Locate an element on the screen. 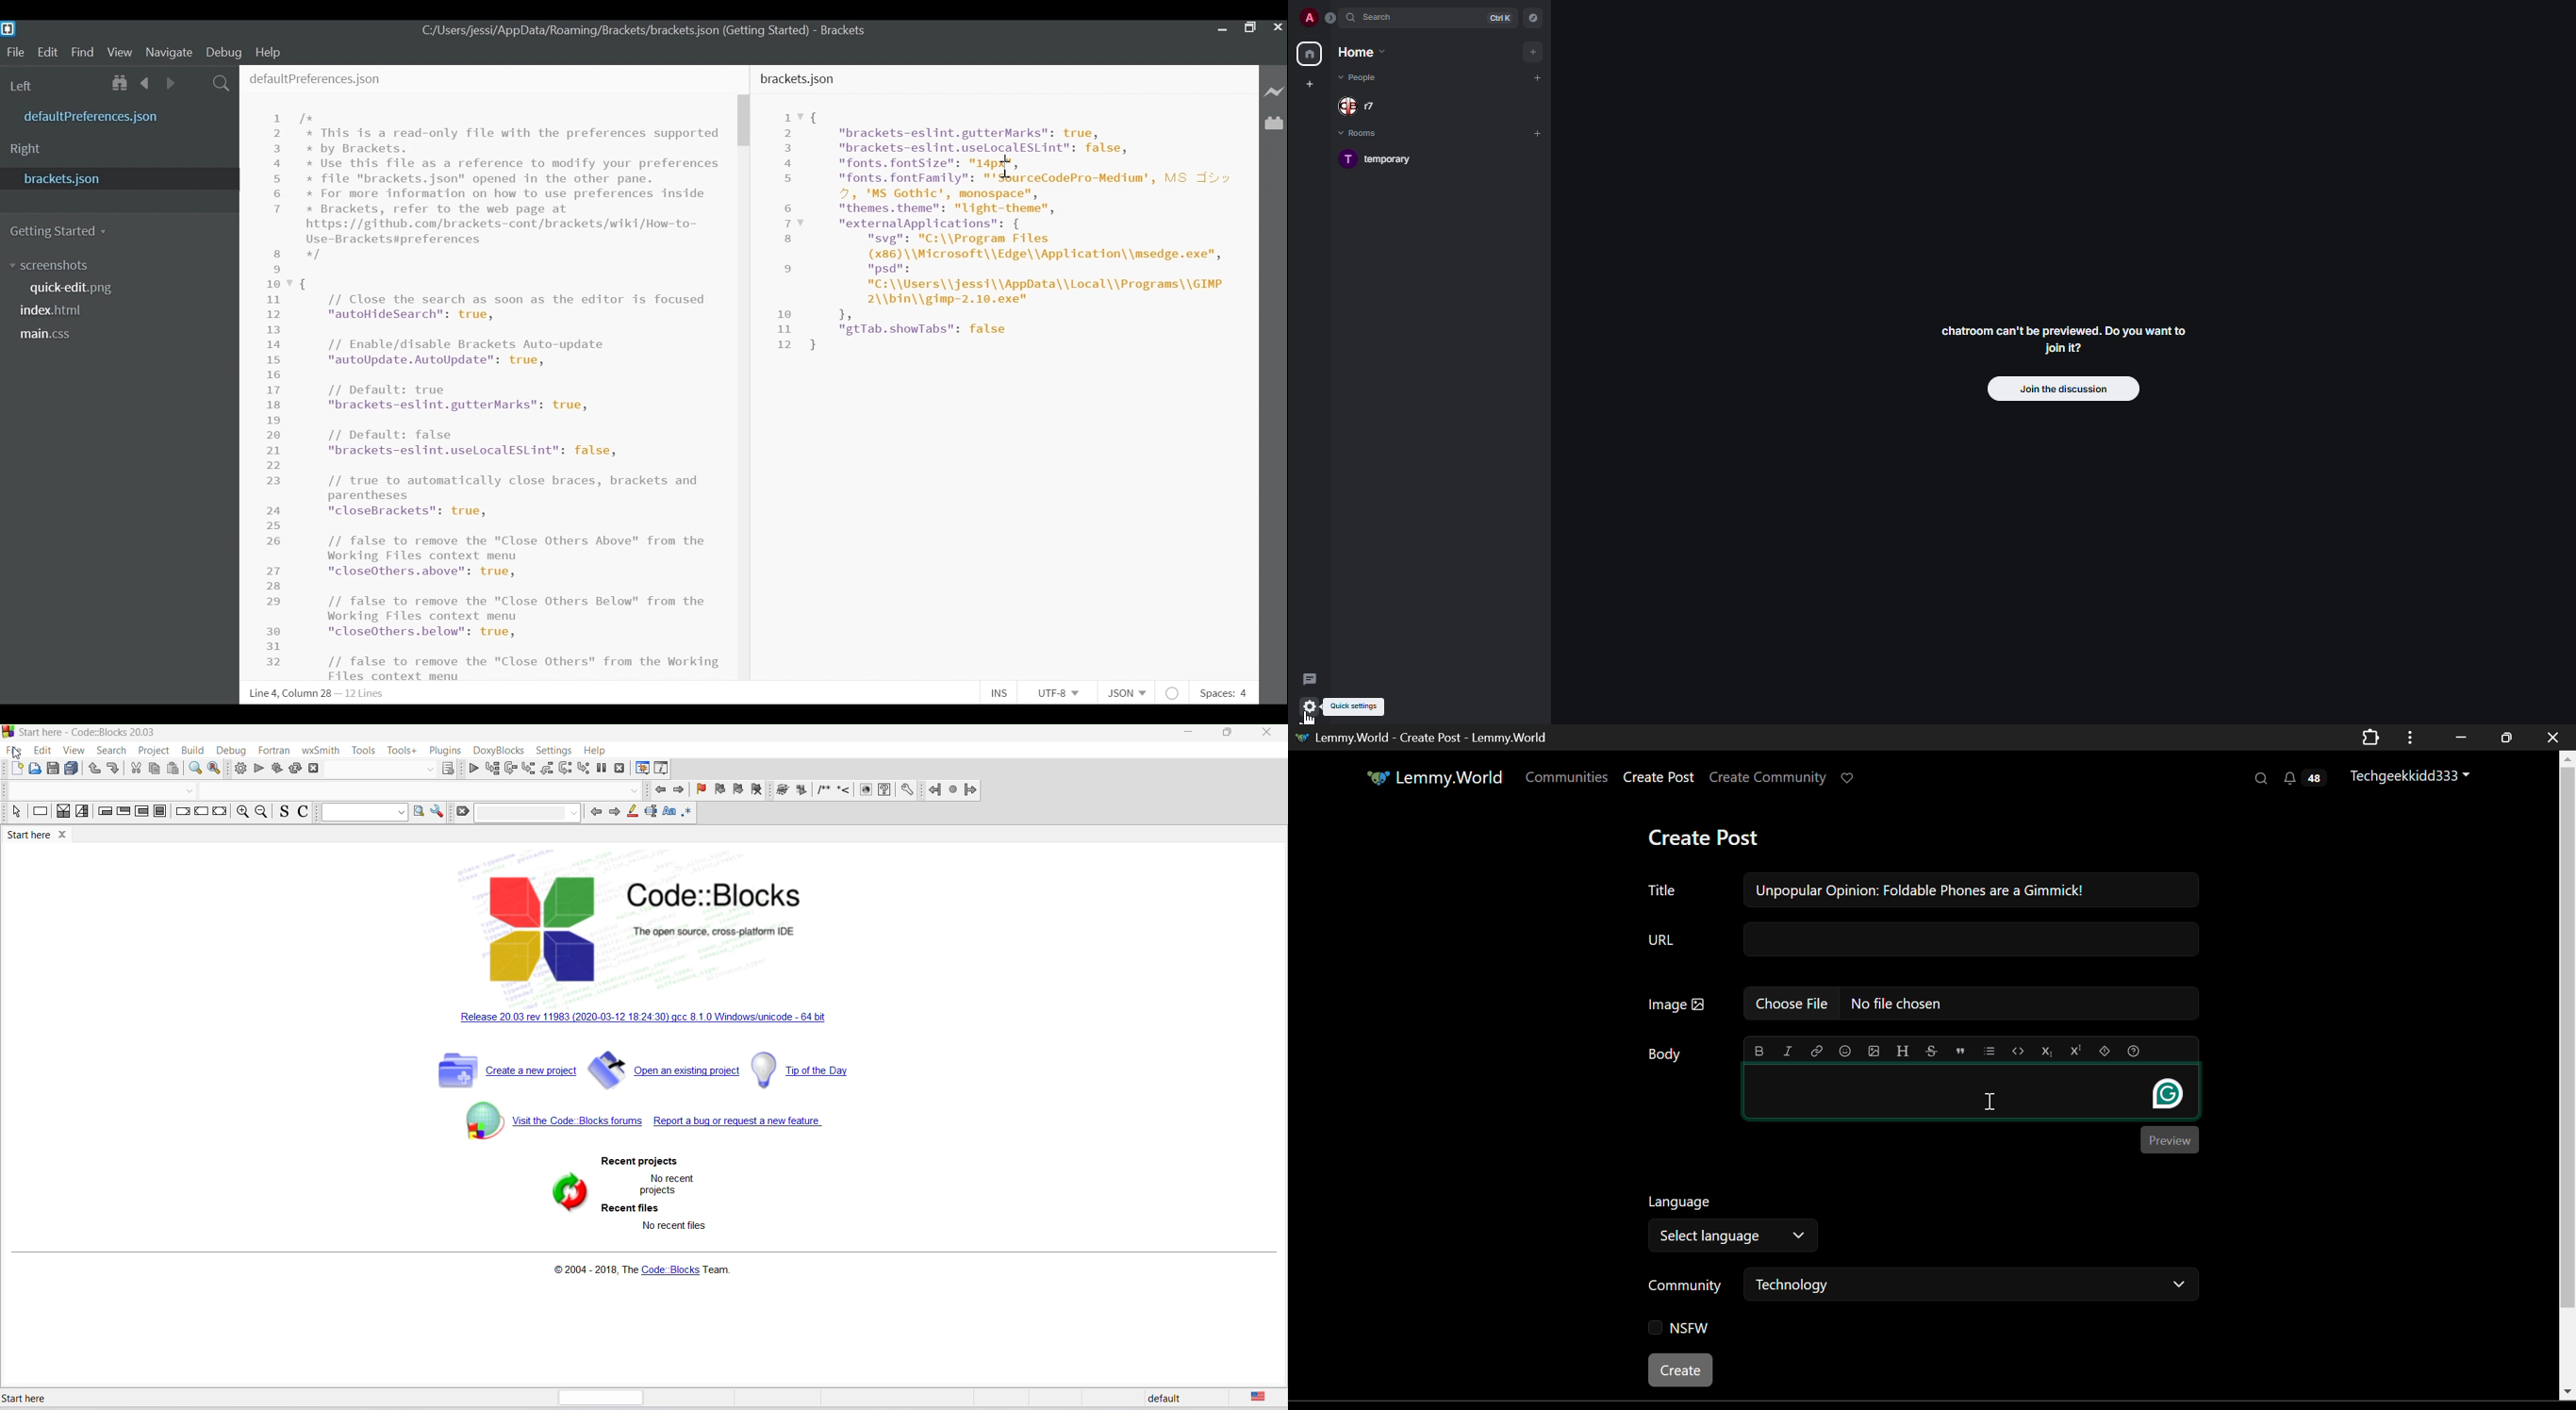 Image resolution: width=2576 pixels, height=1428 pixels. projects is located at coordinates (154, 751).